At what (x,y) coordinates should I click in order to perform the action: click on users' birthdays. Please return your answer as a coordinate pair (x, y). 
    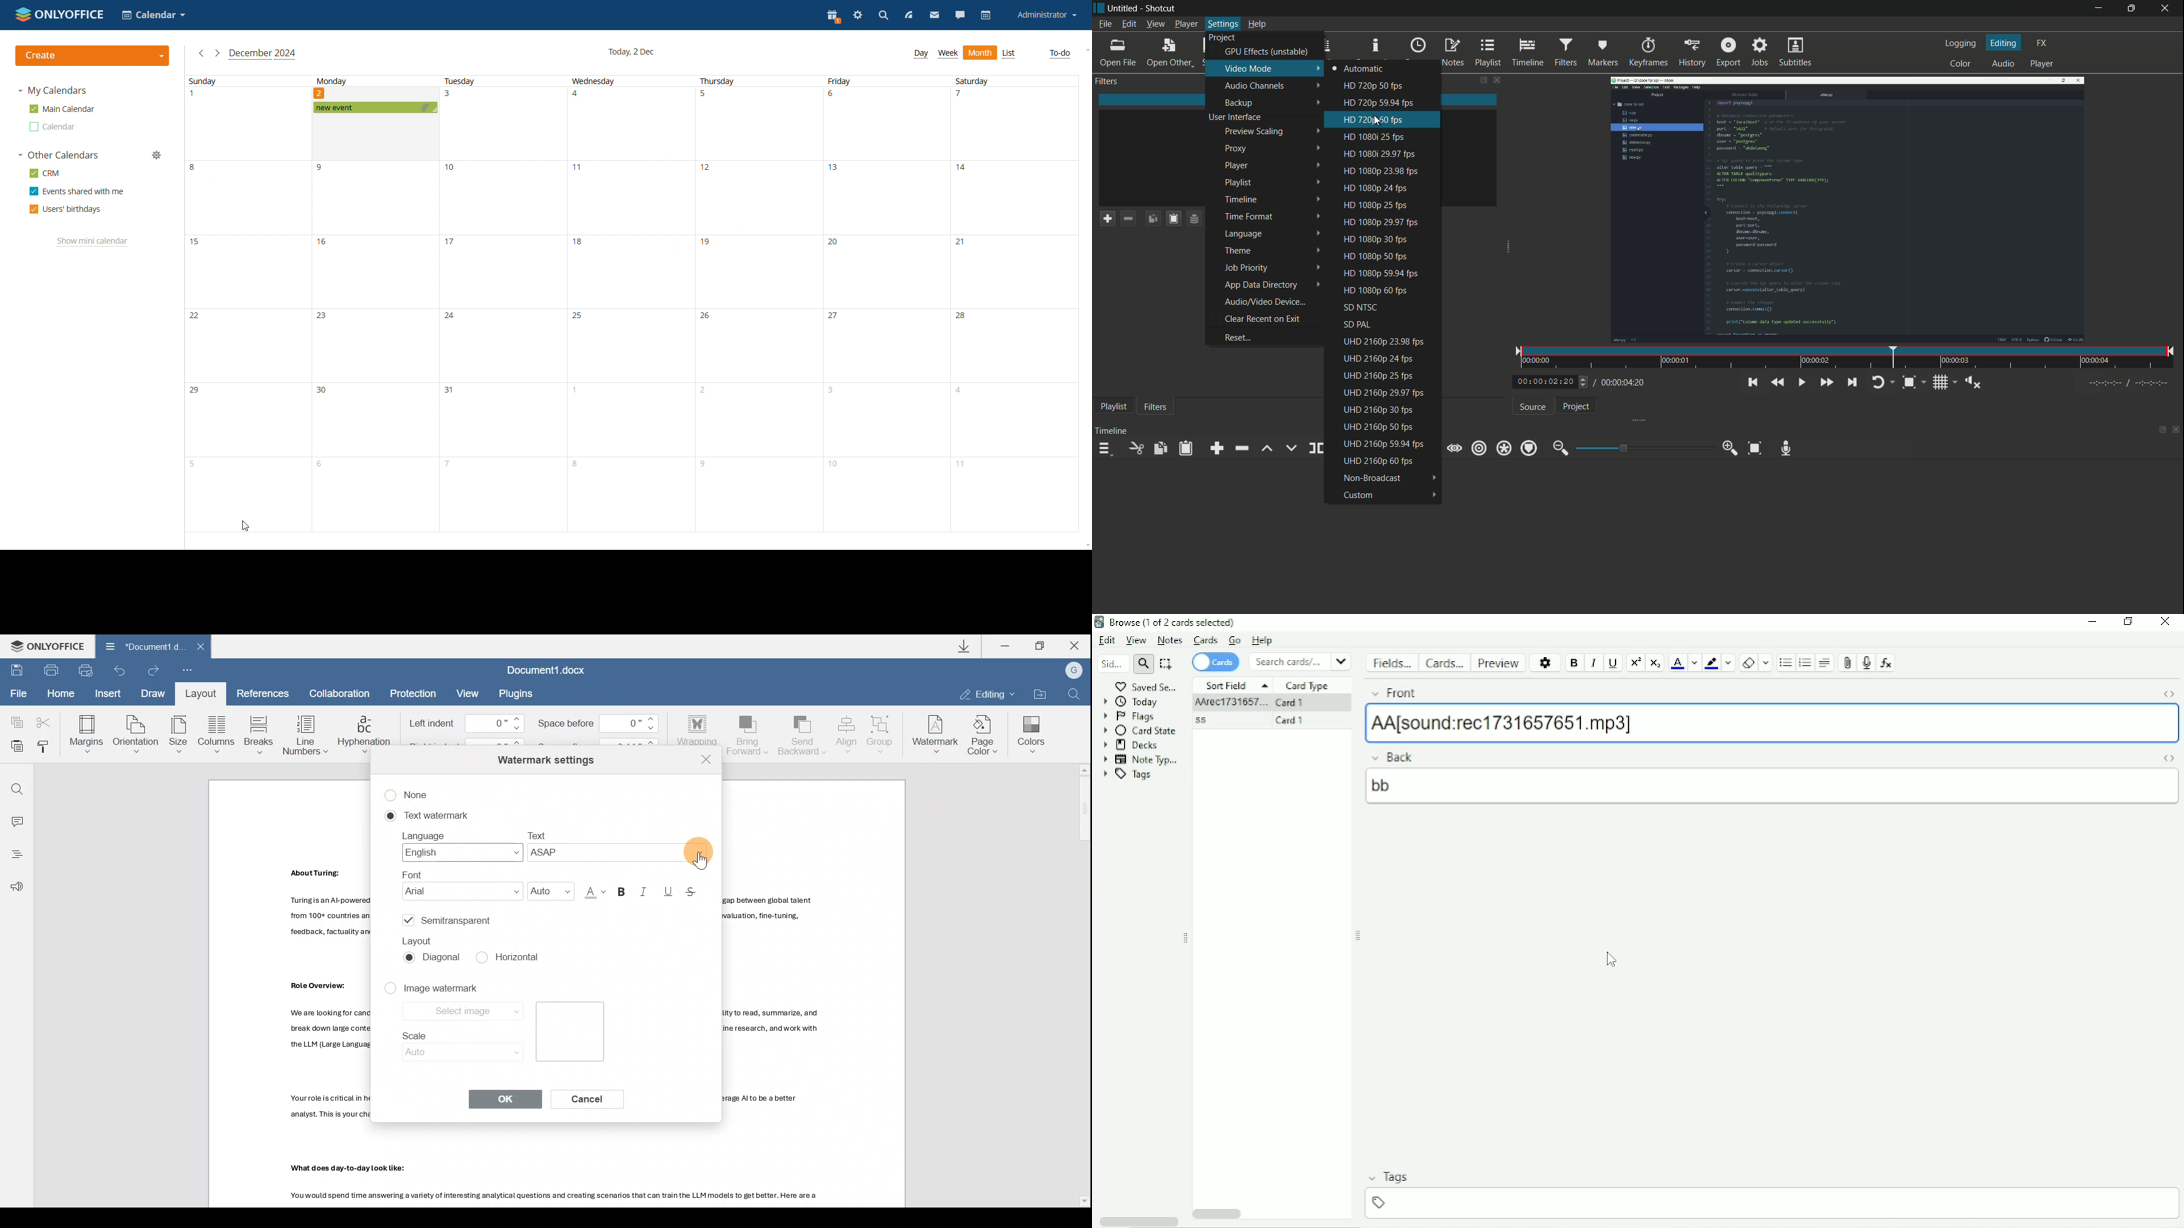
    Looking at the image, I should click on (64, 210).